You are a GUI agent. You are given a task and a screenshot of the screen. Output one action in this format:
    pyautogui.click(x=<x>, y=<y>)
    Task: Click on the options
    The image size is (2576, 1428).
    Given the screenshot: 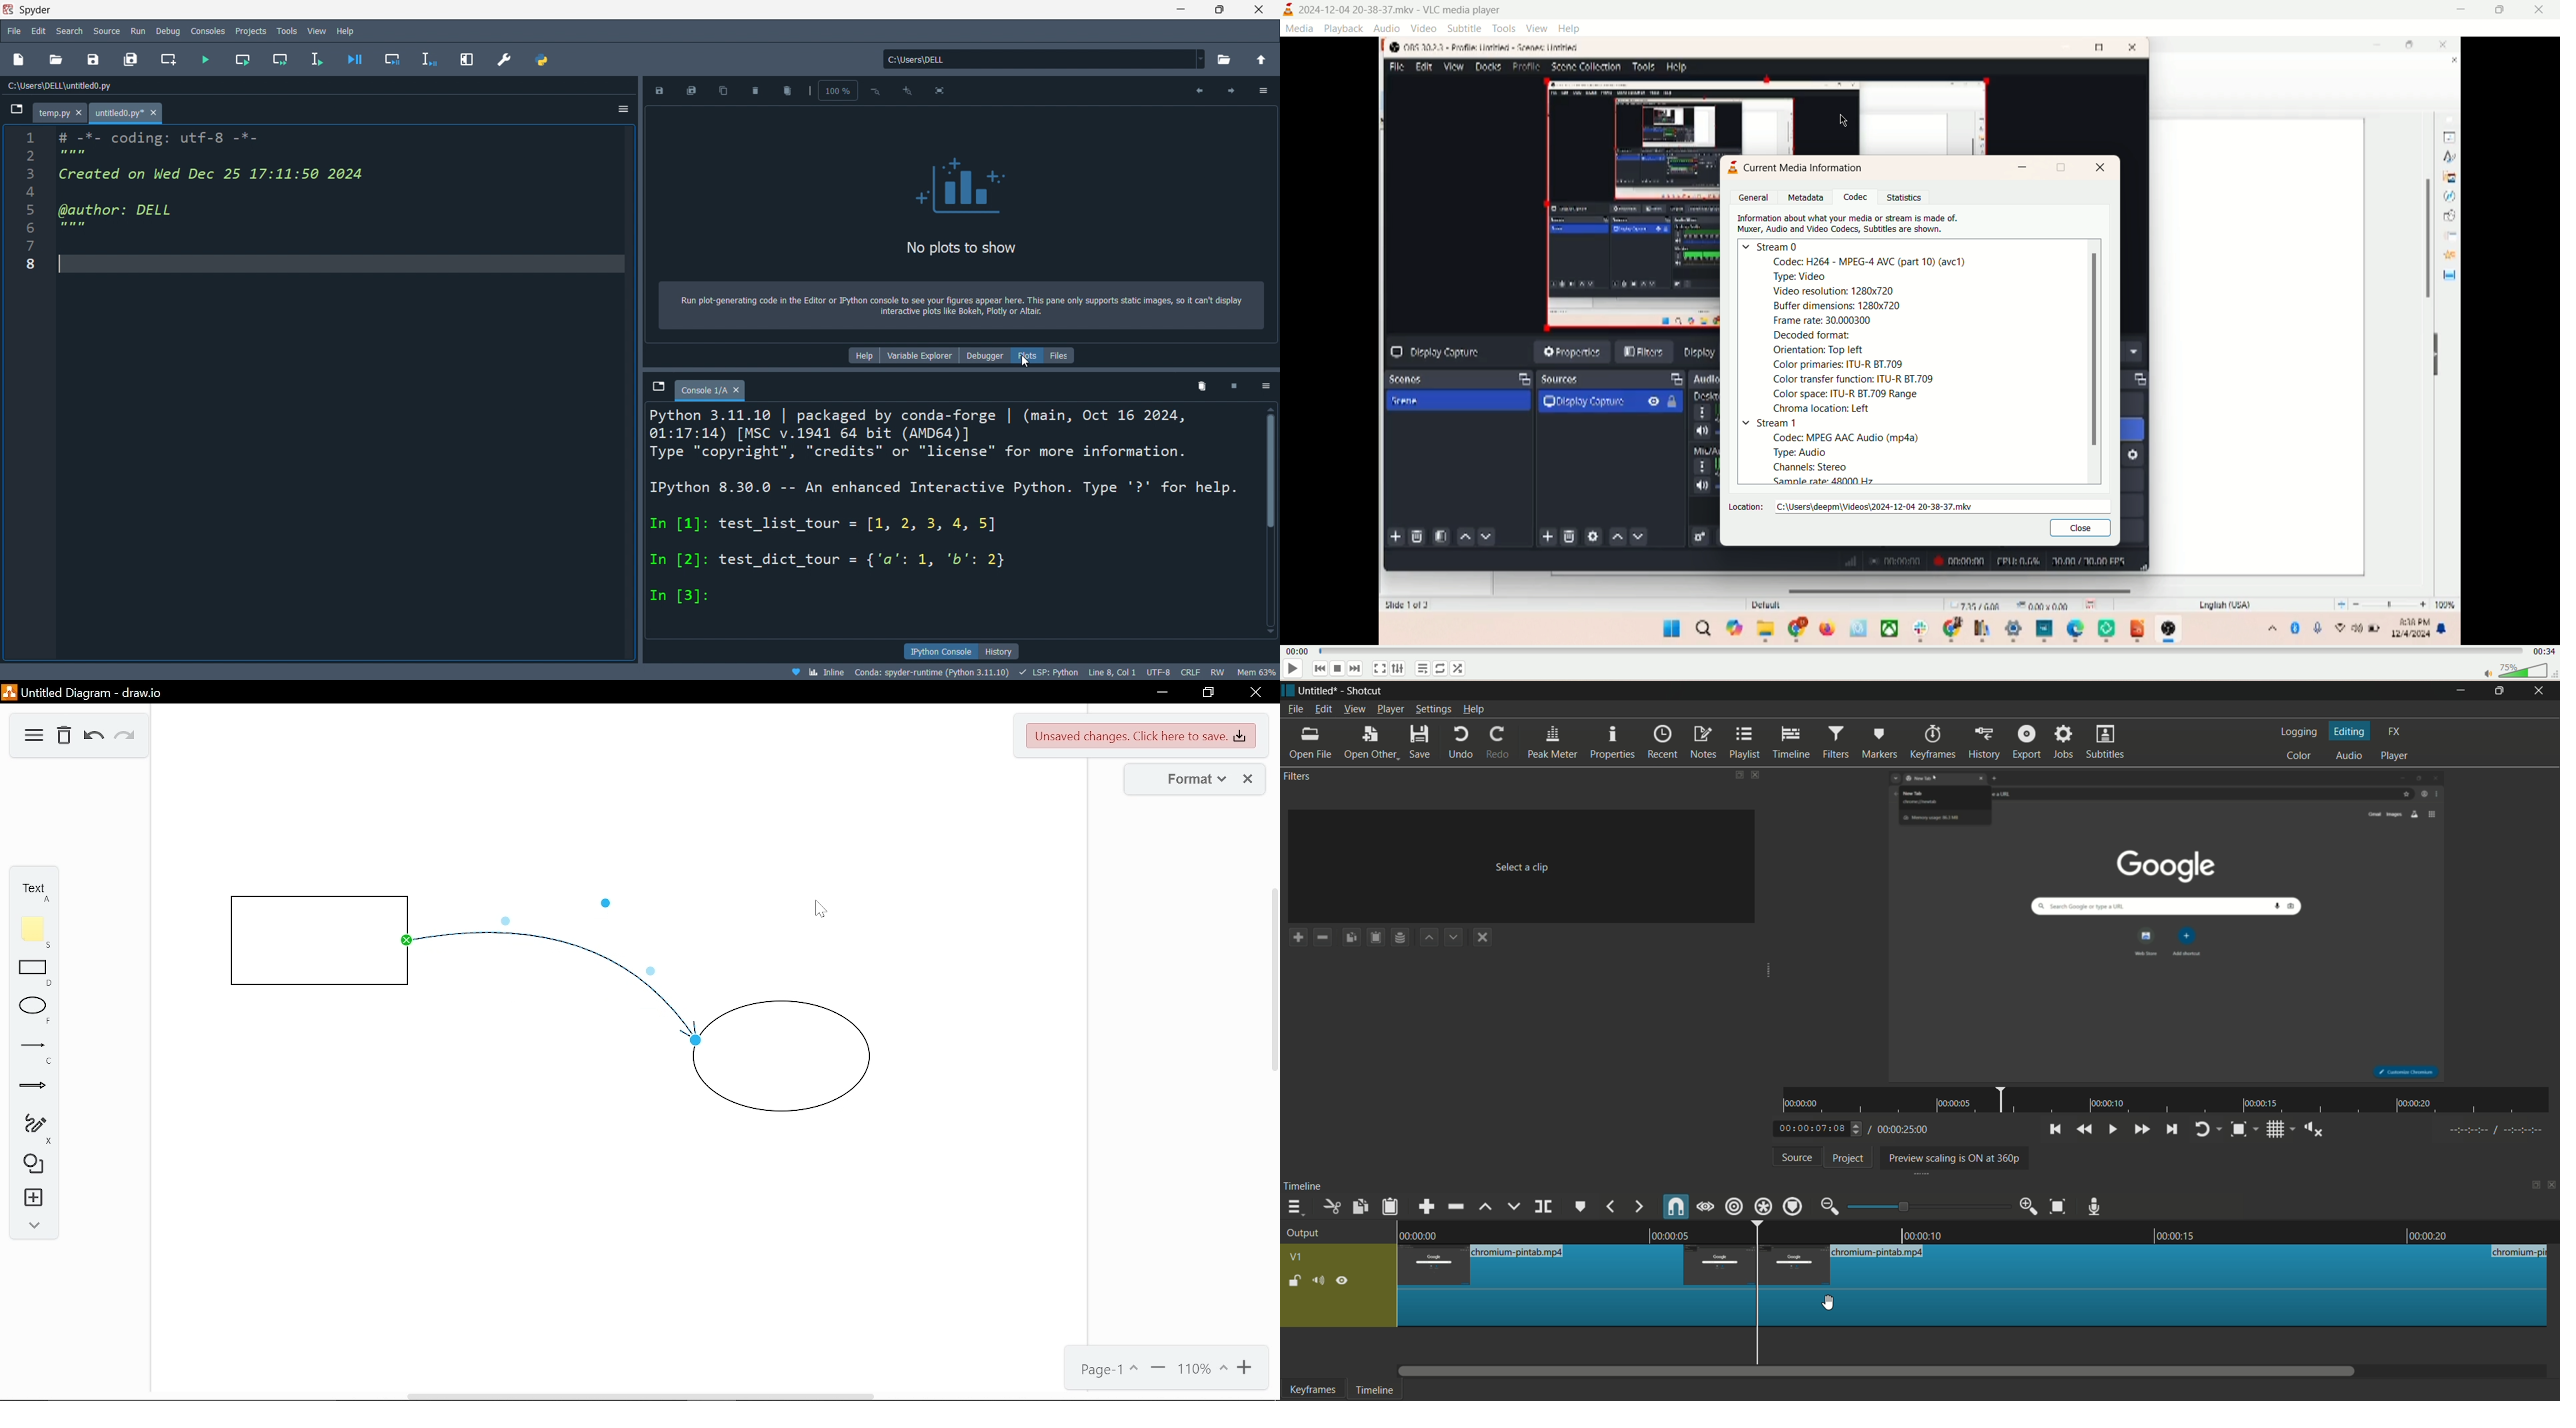 What is the action you would take?
    pyautogui.click(x=1264, y=387)
    